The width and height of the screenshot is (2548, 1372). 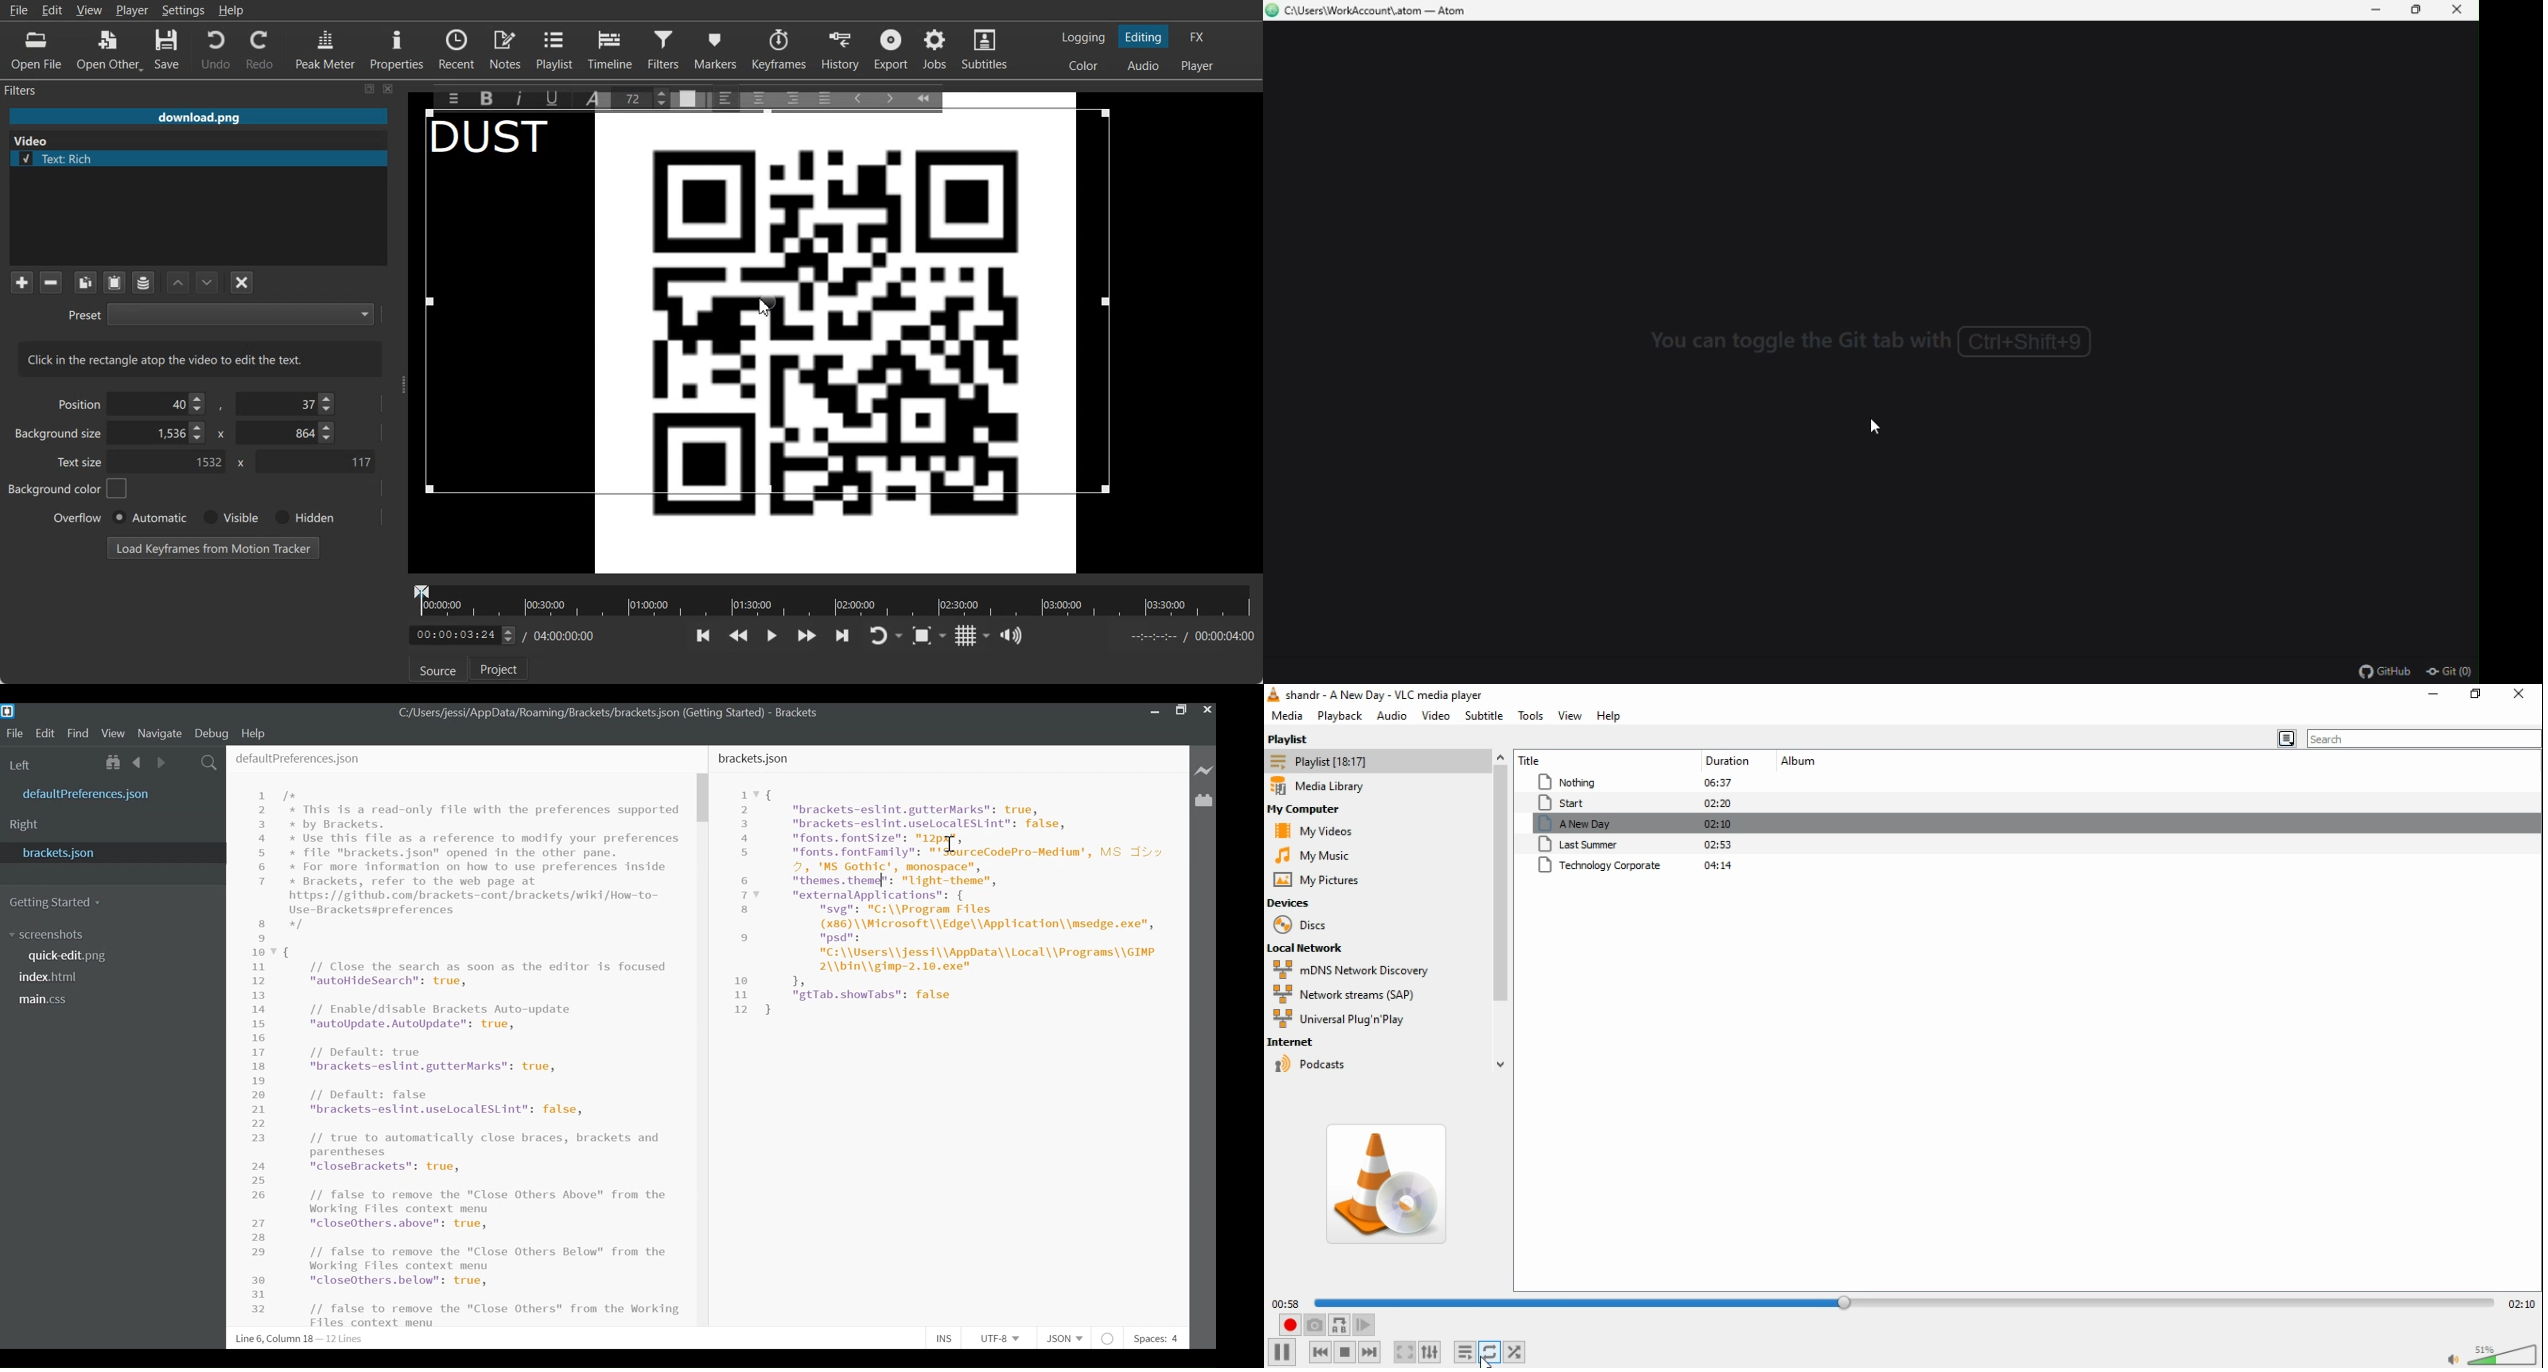 What do you see at coordinates (1204, 770) in the screenshot?
I see `Live Preview` at bounding box center [1204, 770].